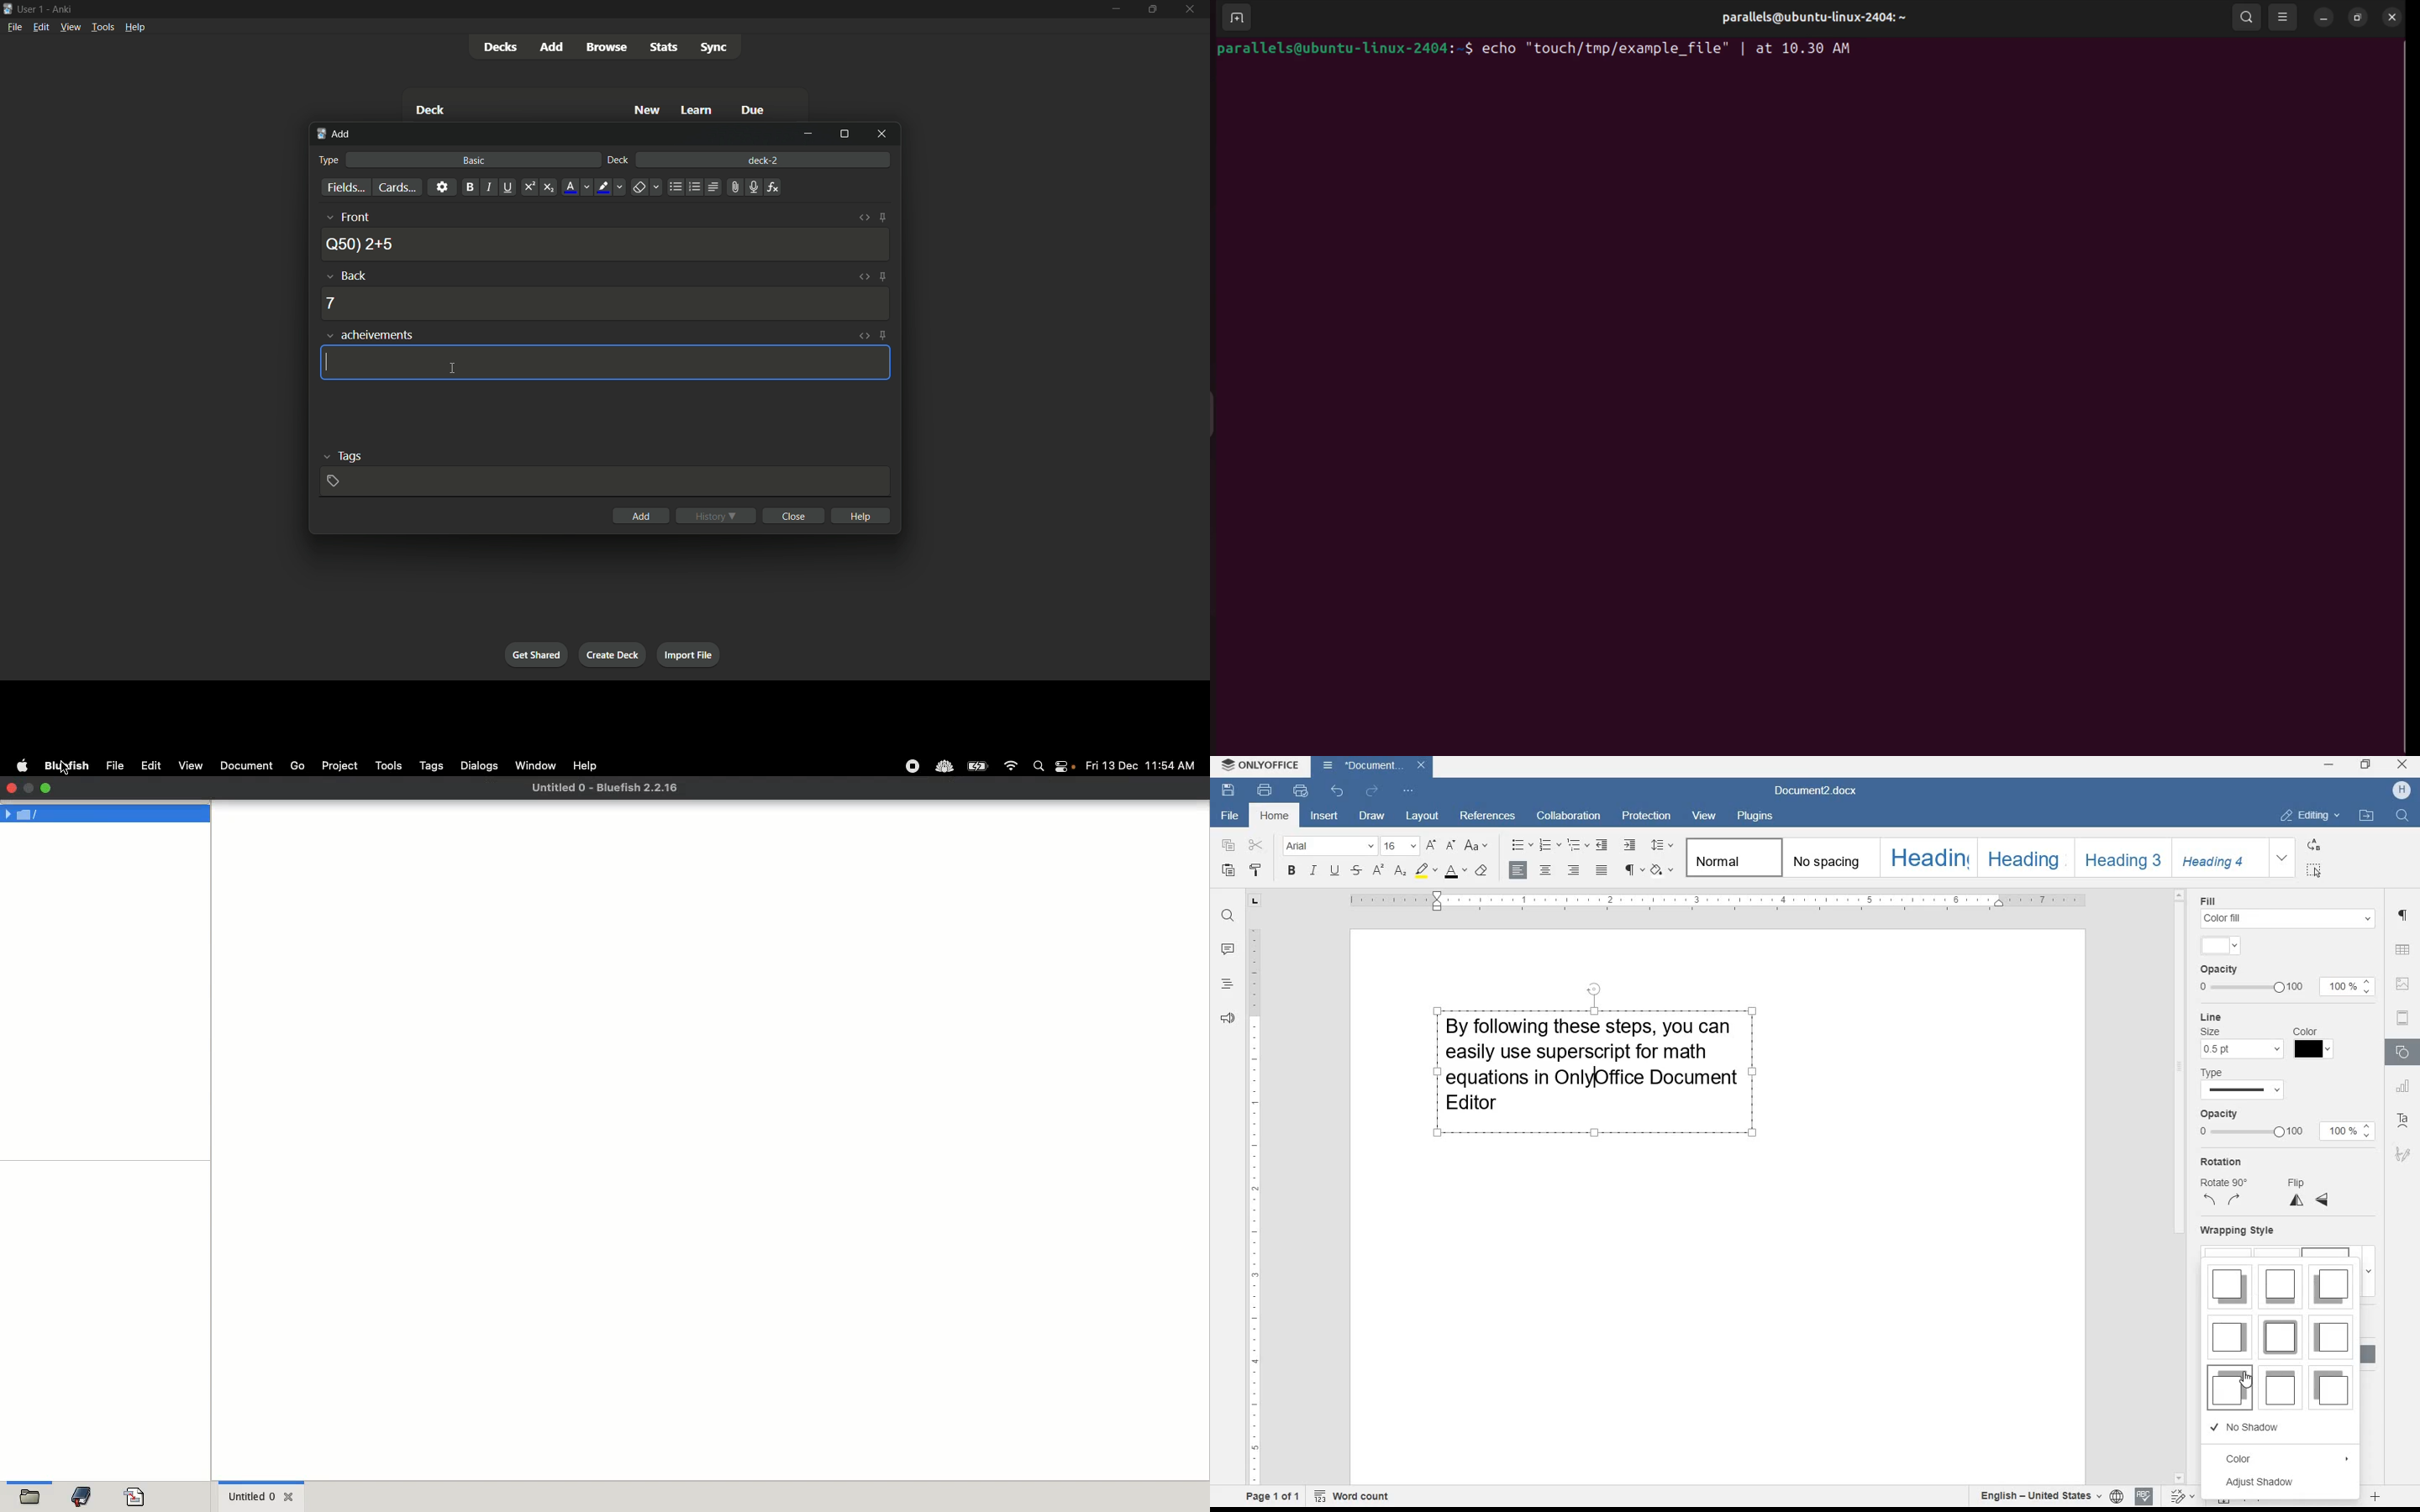 Image resolution: width=2436 pixels, height=1512 pixels. I want to click on decrease indent, so click(1603, 846).